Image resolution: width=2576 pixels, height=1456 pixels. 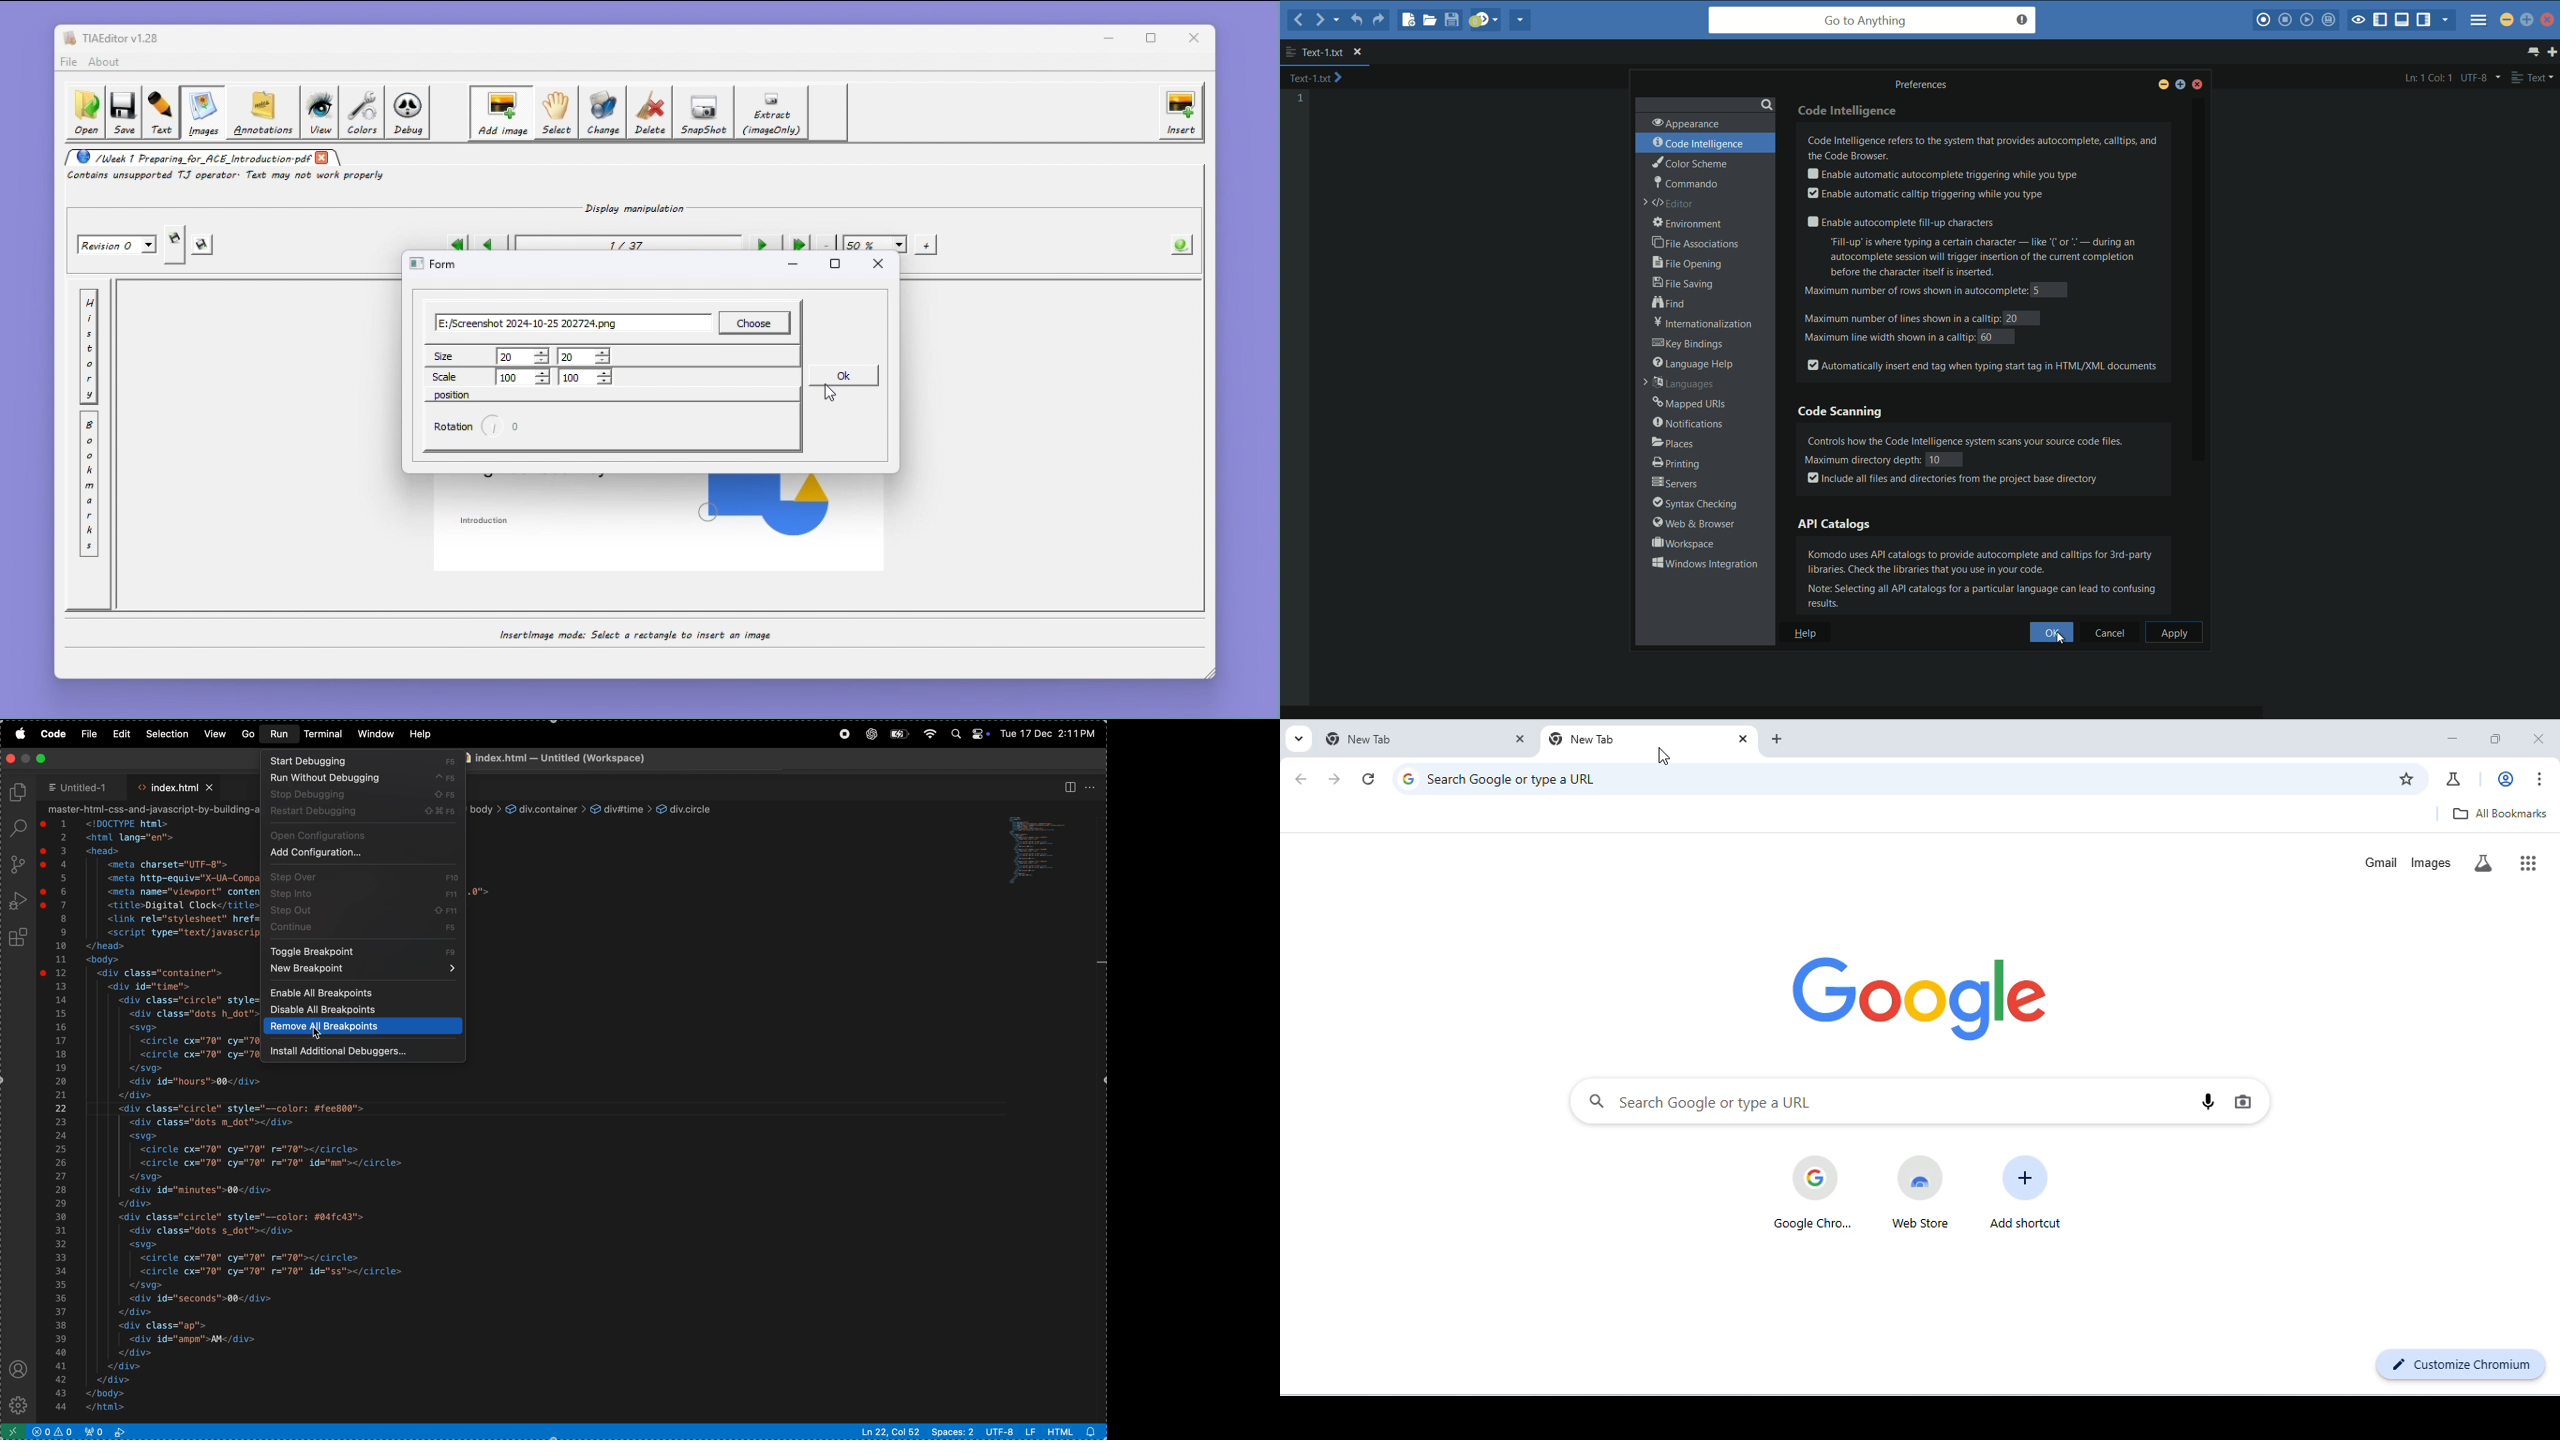 What do you see at coordinates (2541, 778) in the screenshot?
I see `customize or control chromium` at bounding box center [2541, 778].